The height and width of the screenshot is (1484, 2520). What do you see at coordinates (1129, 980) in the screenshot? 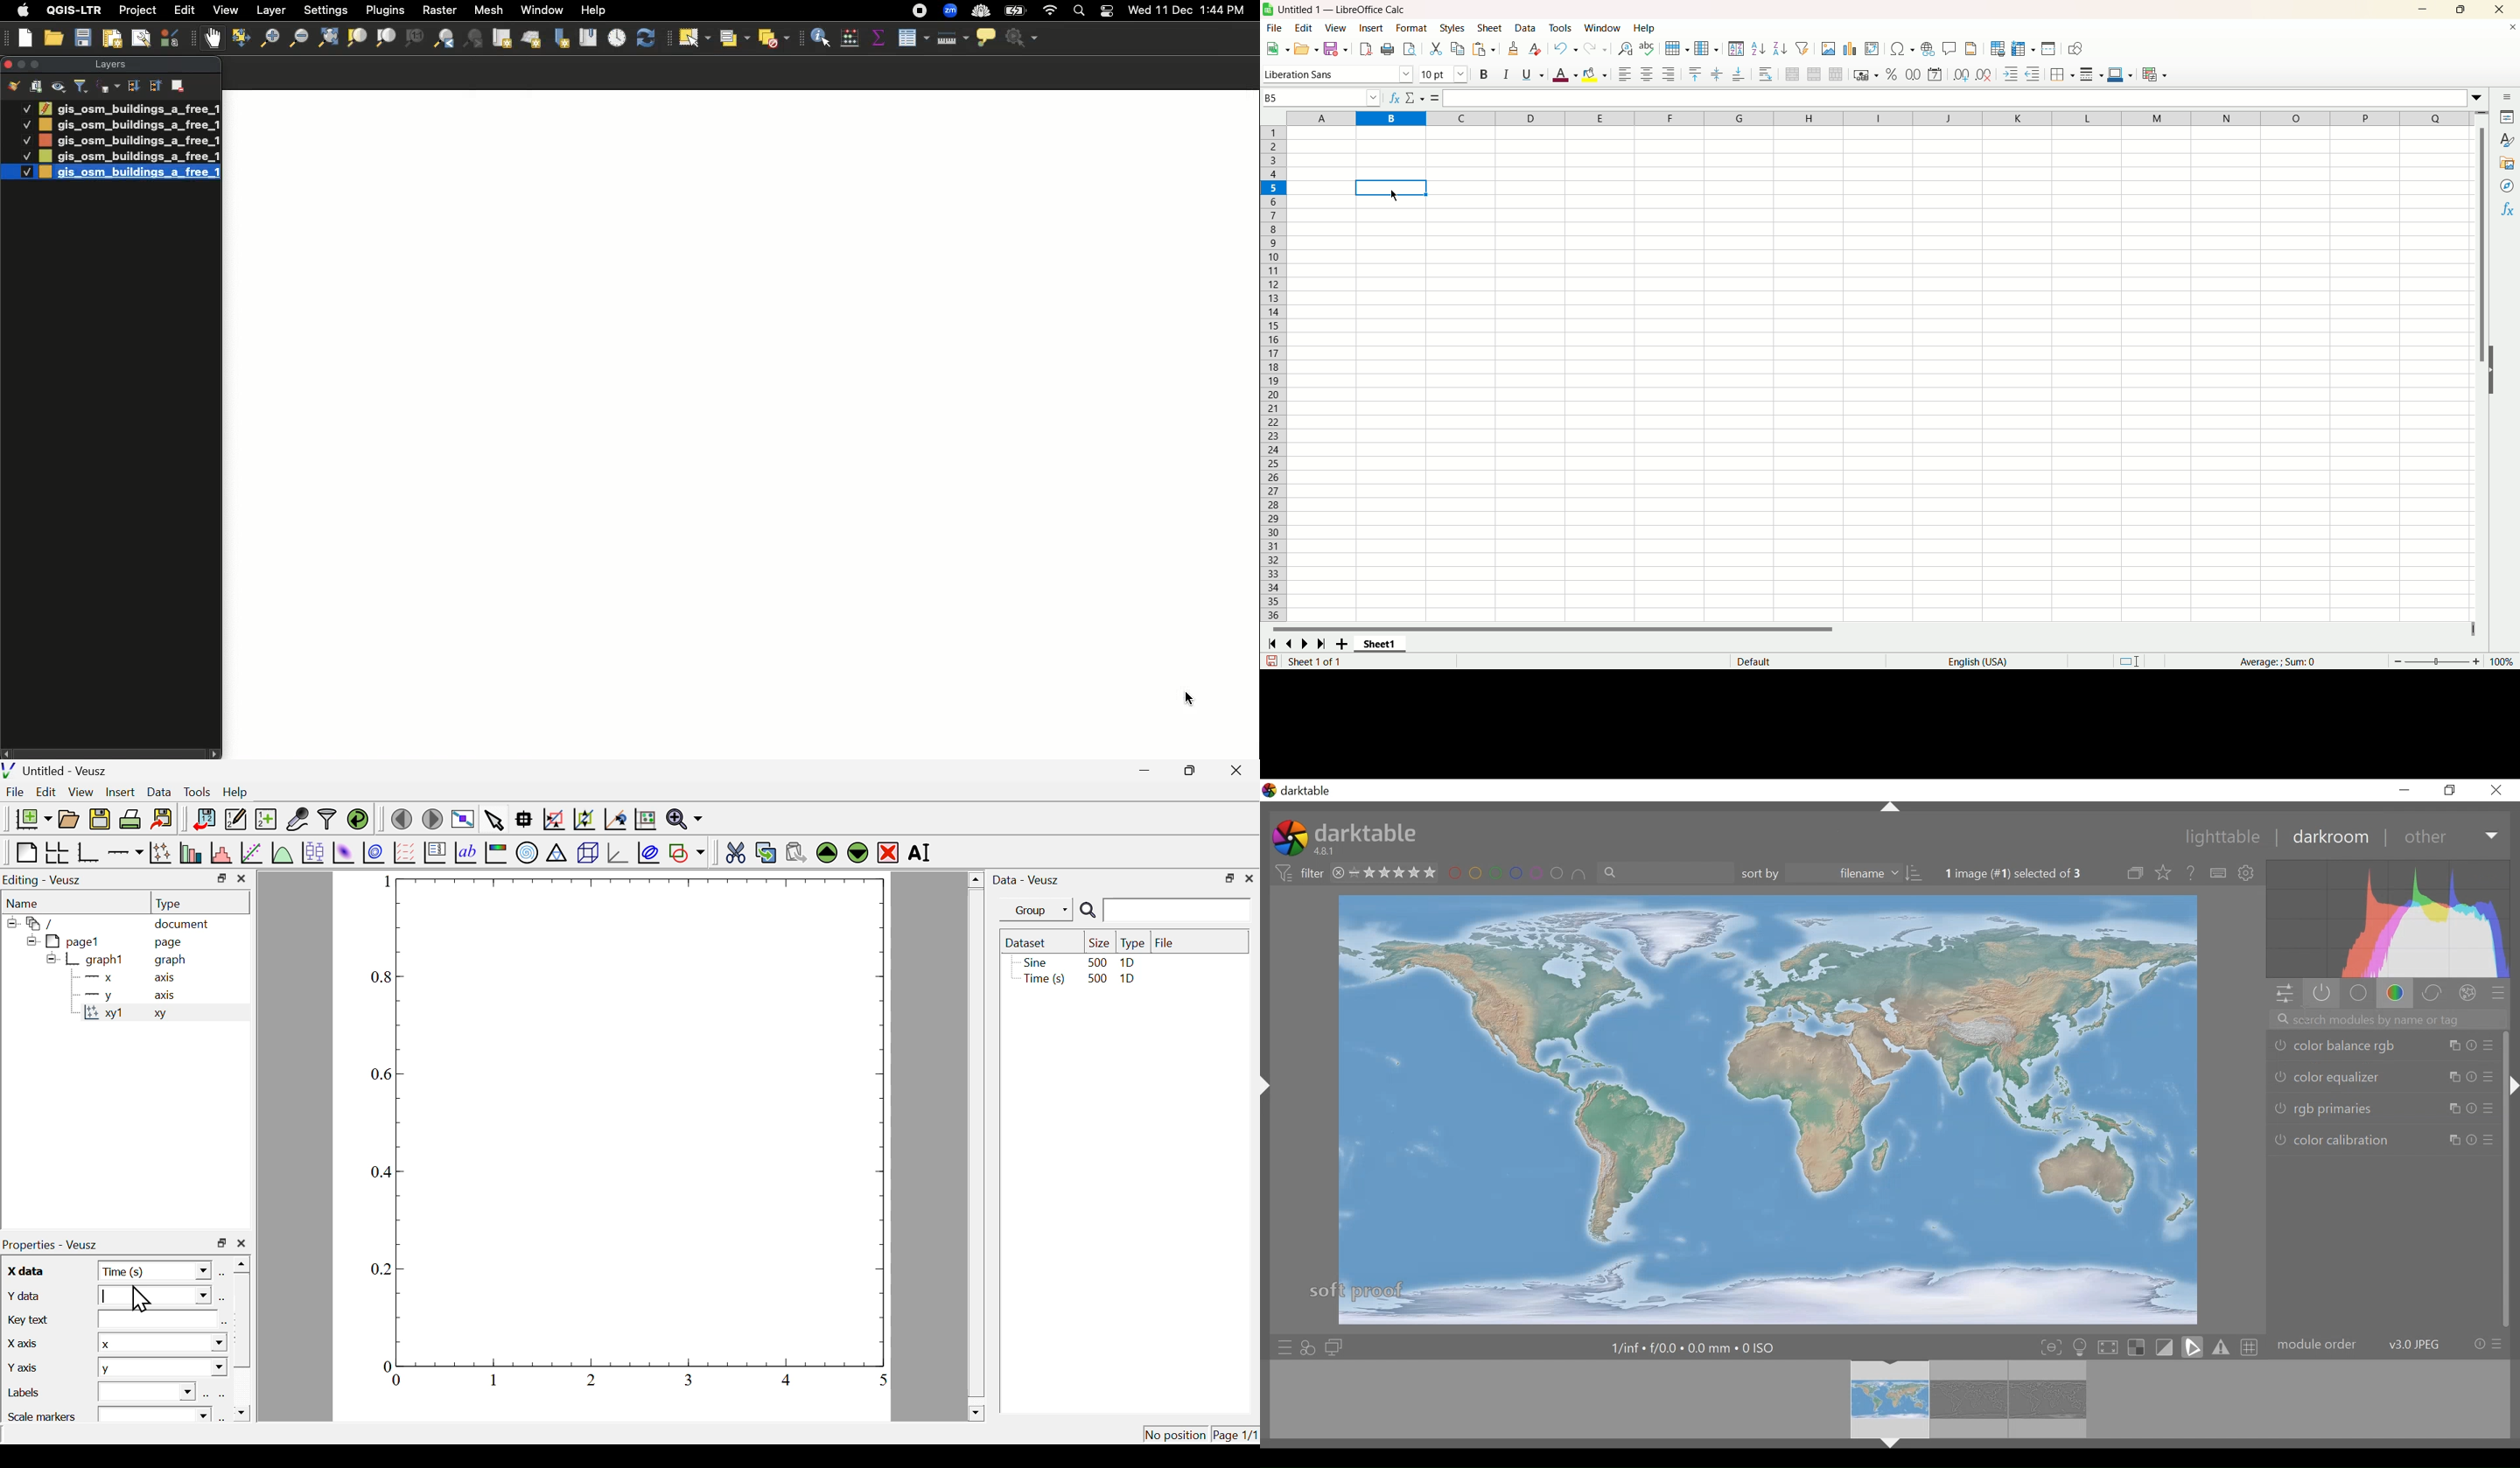
I see `1D` at bounding box center [1129, 980].